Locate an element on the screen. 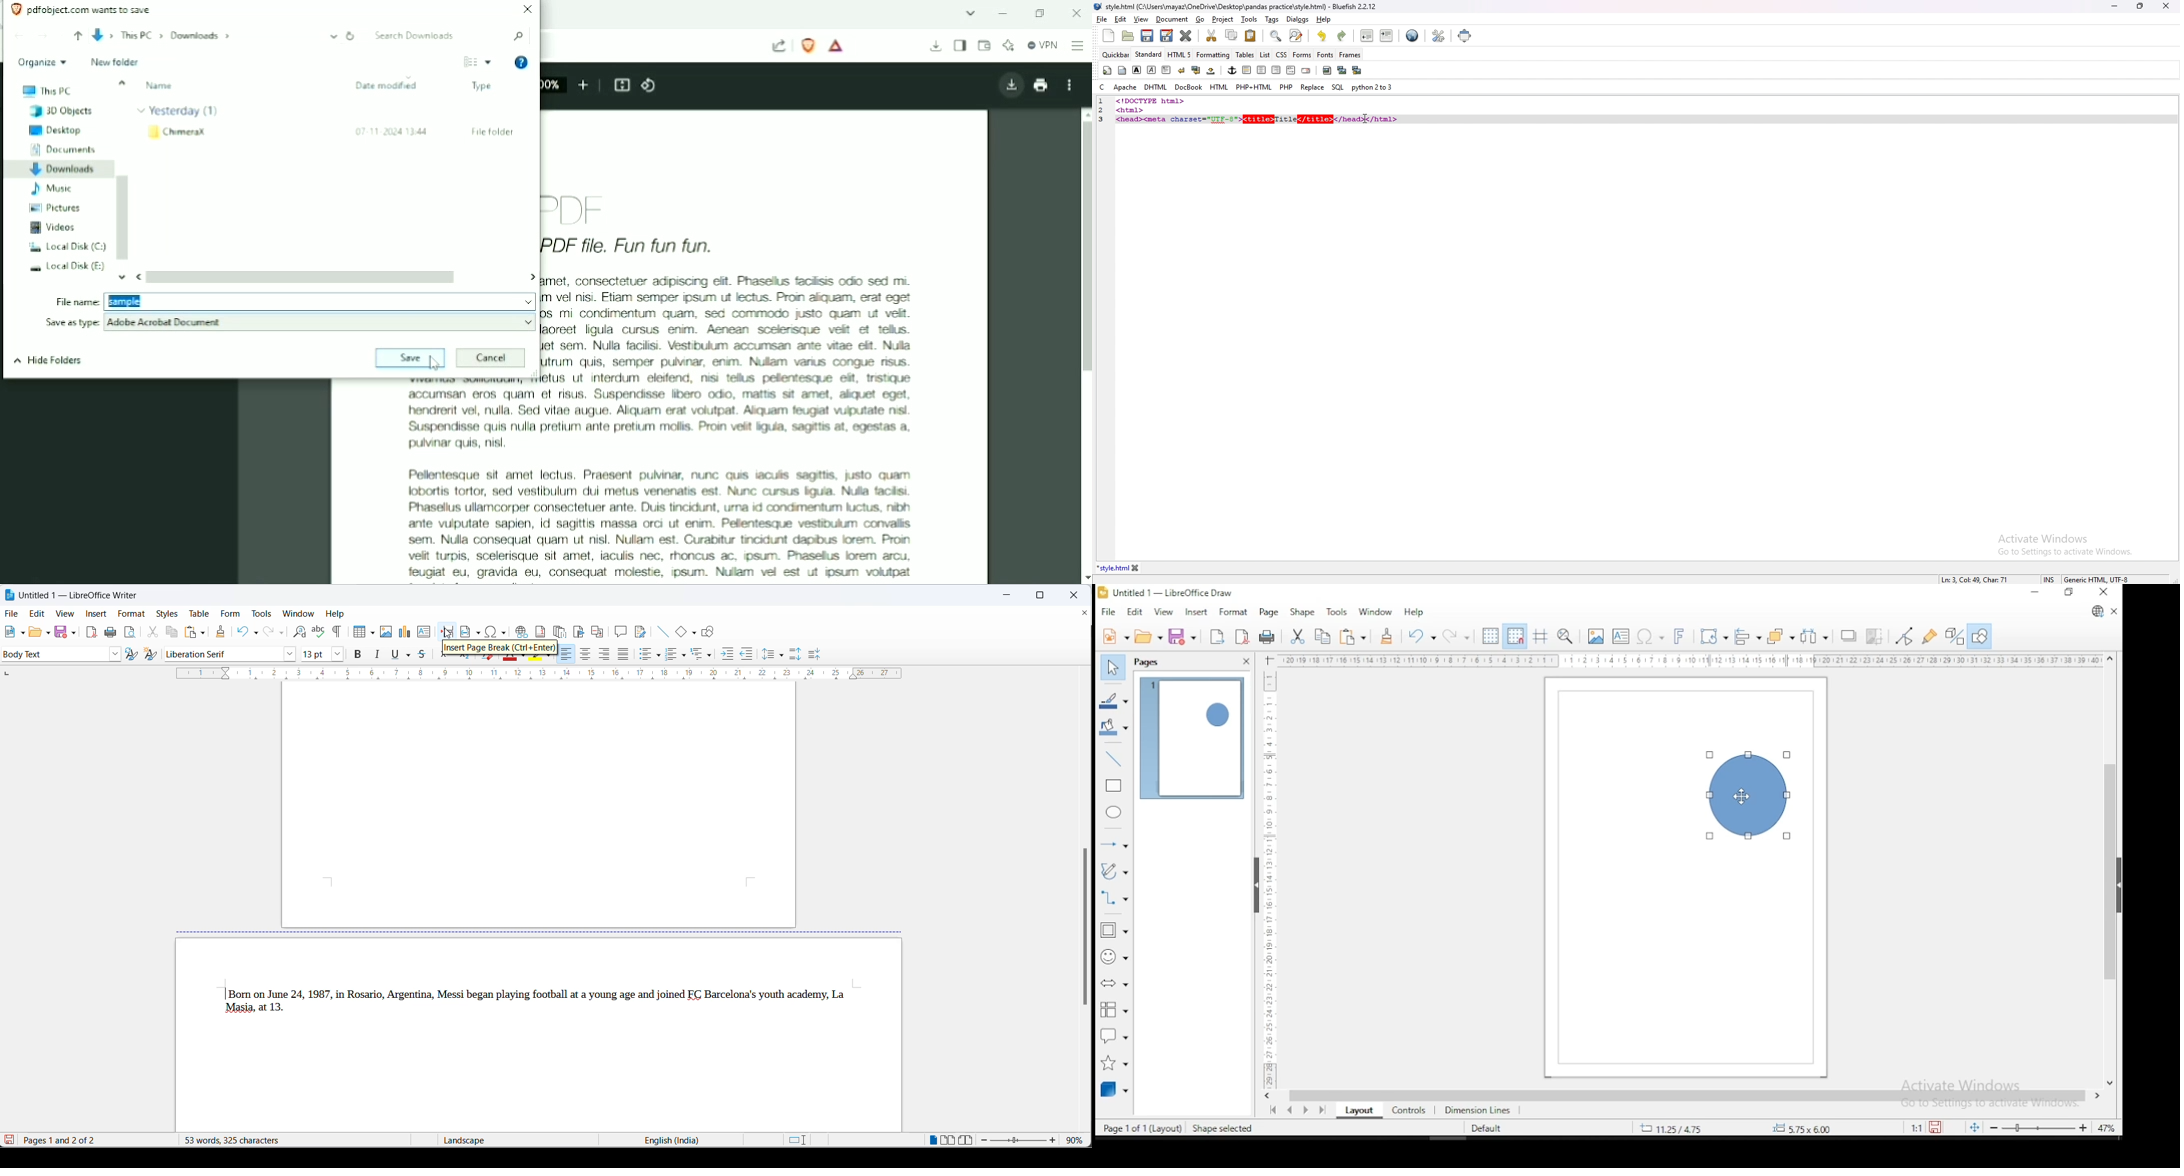 This screenshot has height=1176, width=2184. html is located at coordinates (1220, 87).